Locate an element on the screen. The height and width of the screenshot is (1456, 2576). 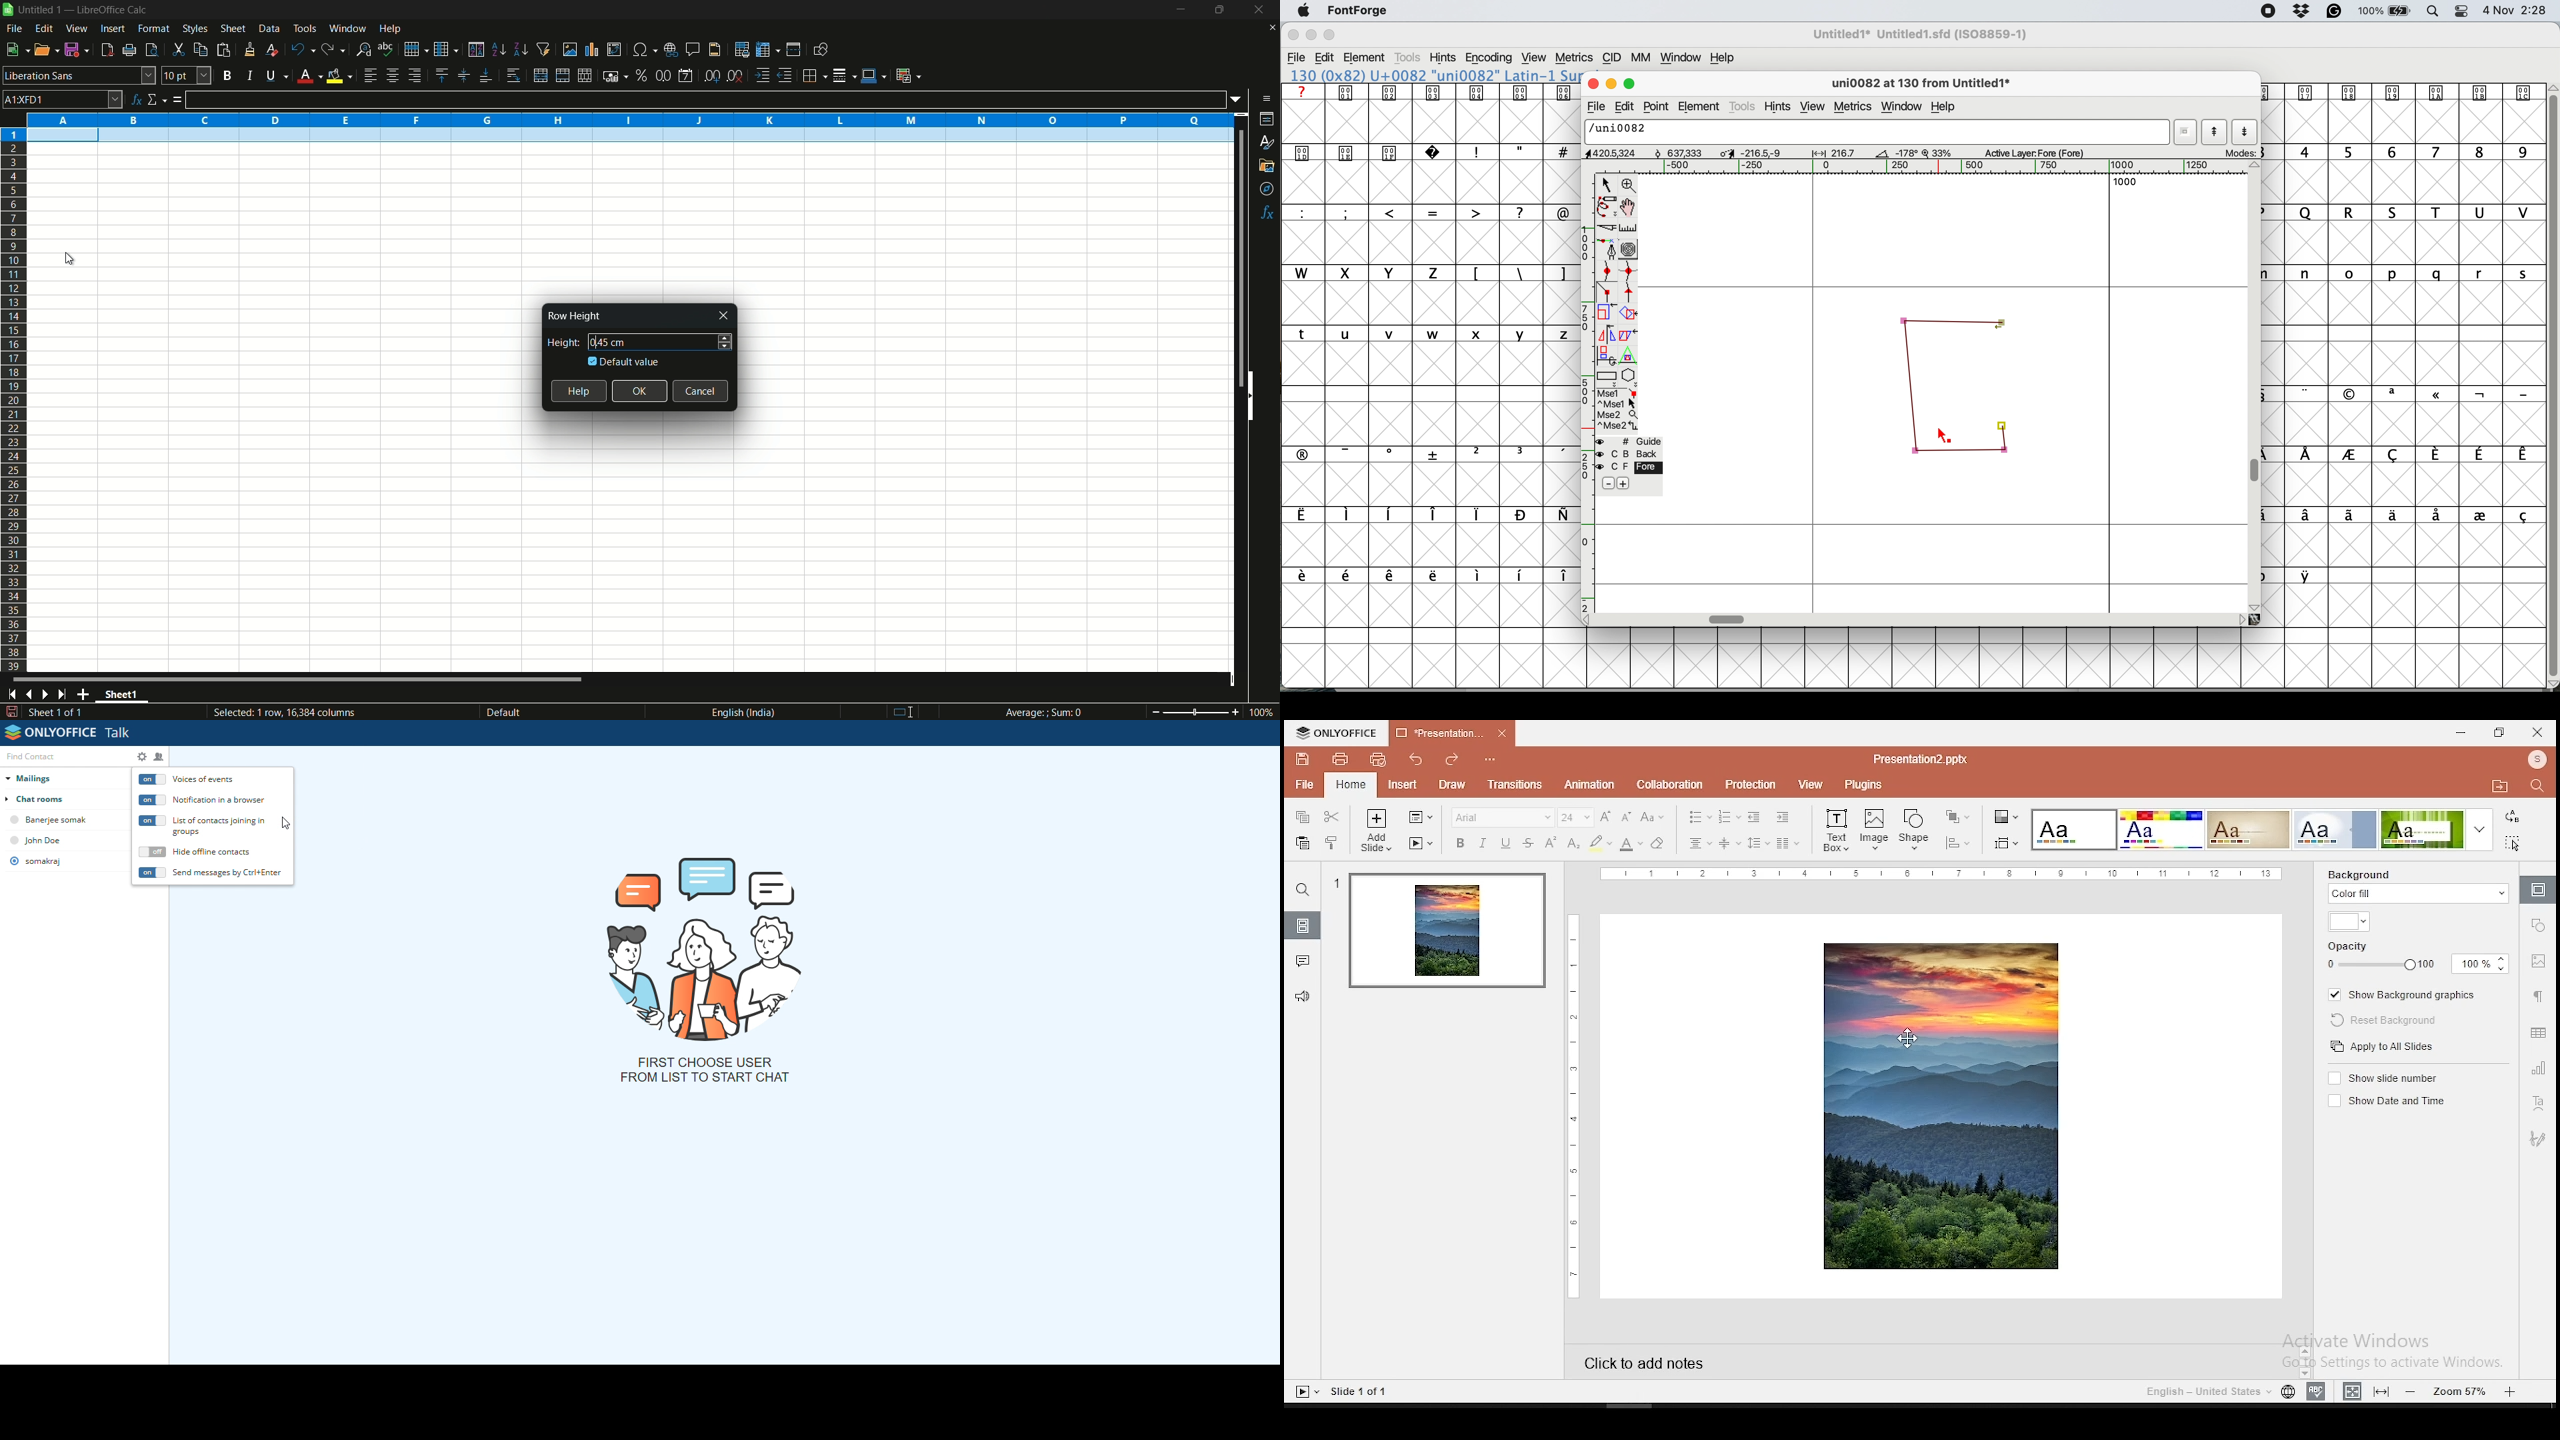
show draw functions is located at coordinates (819, 49).